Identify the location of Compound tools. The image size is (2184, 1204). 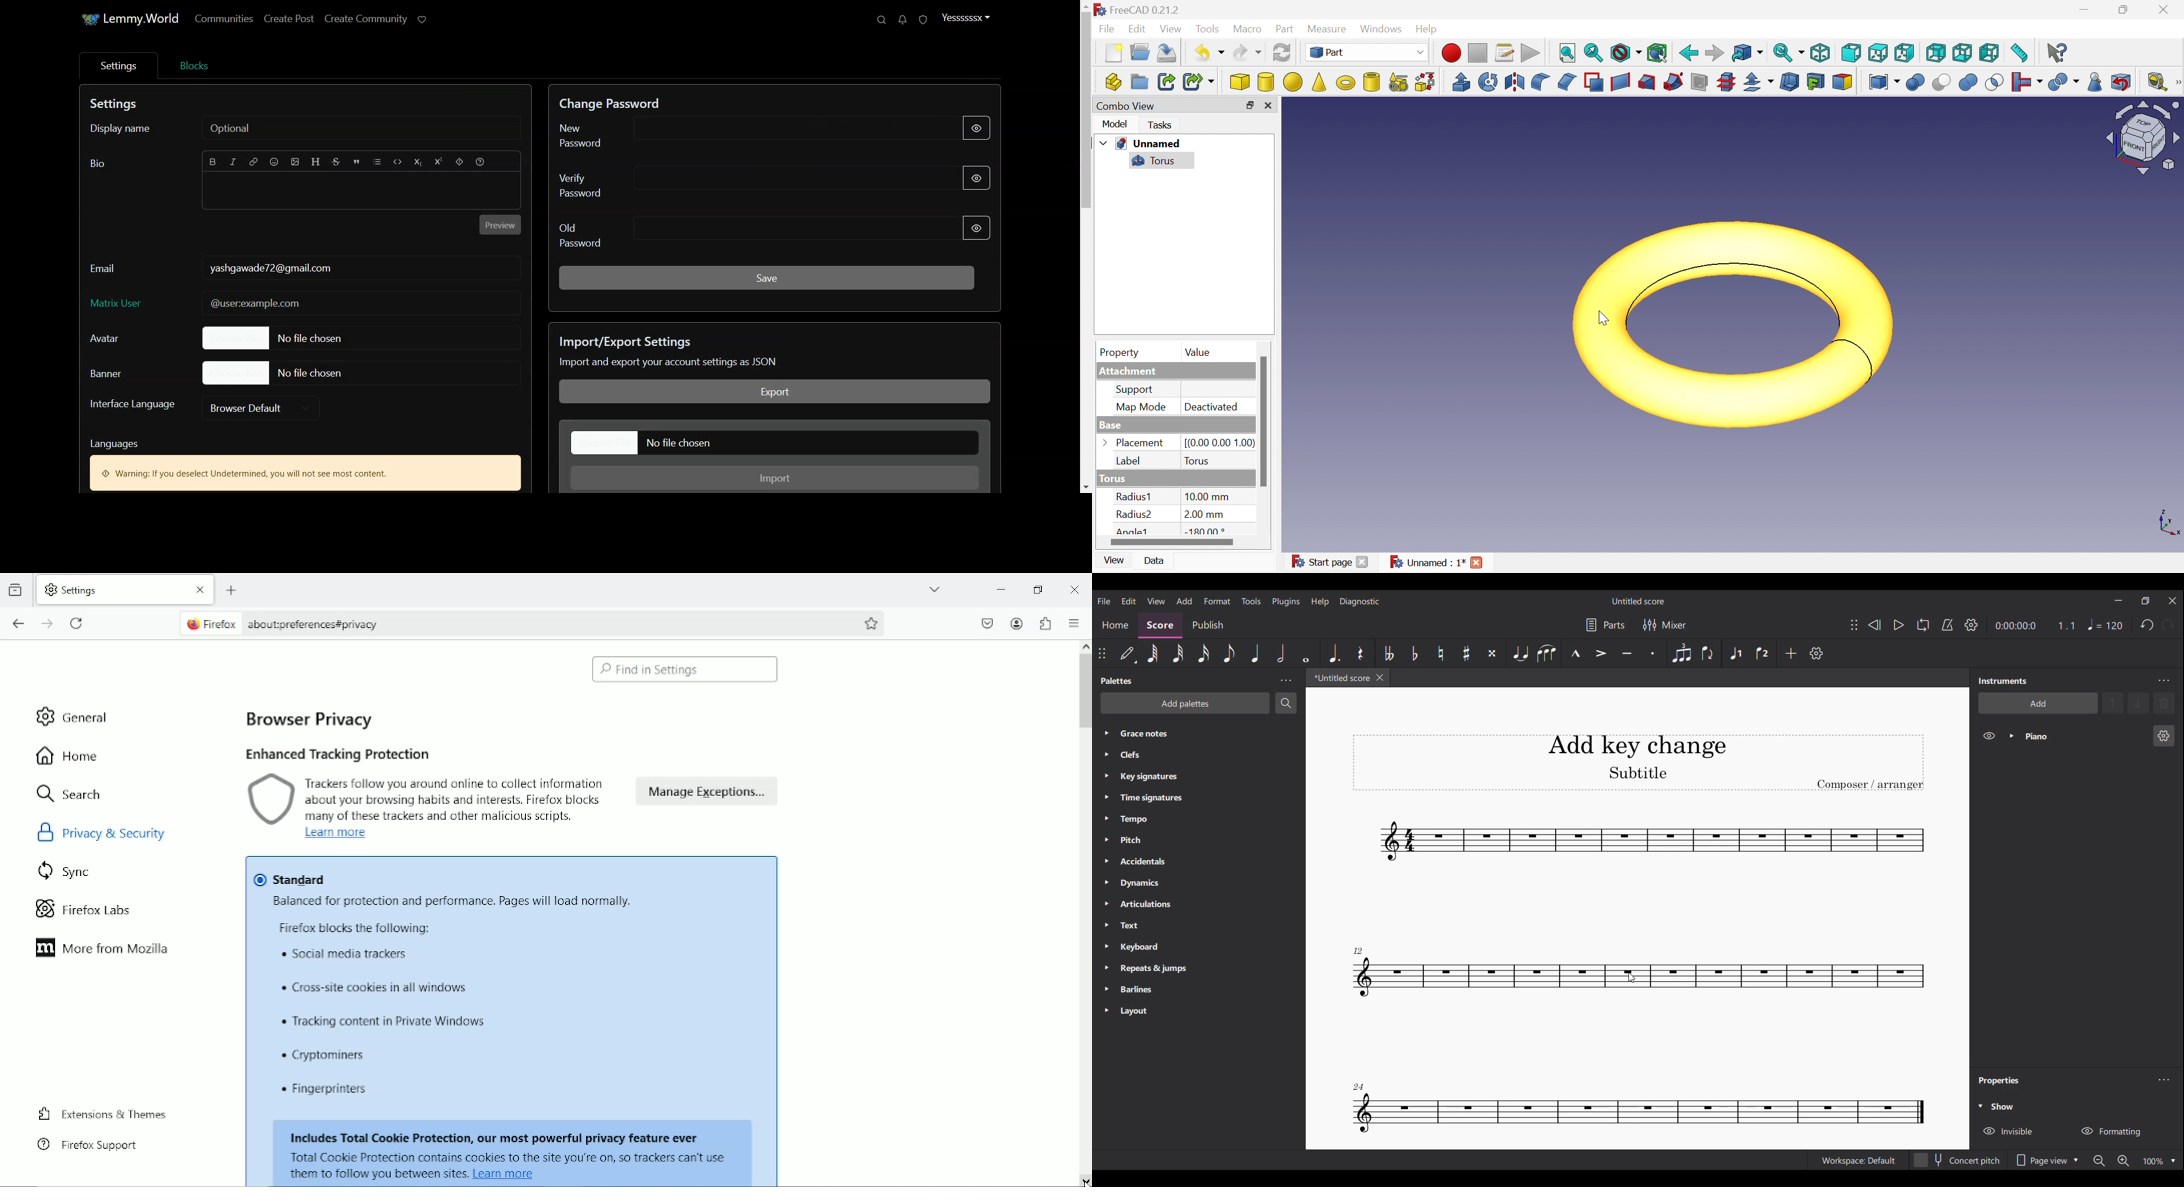
(1885, 82).